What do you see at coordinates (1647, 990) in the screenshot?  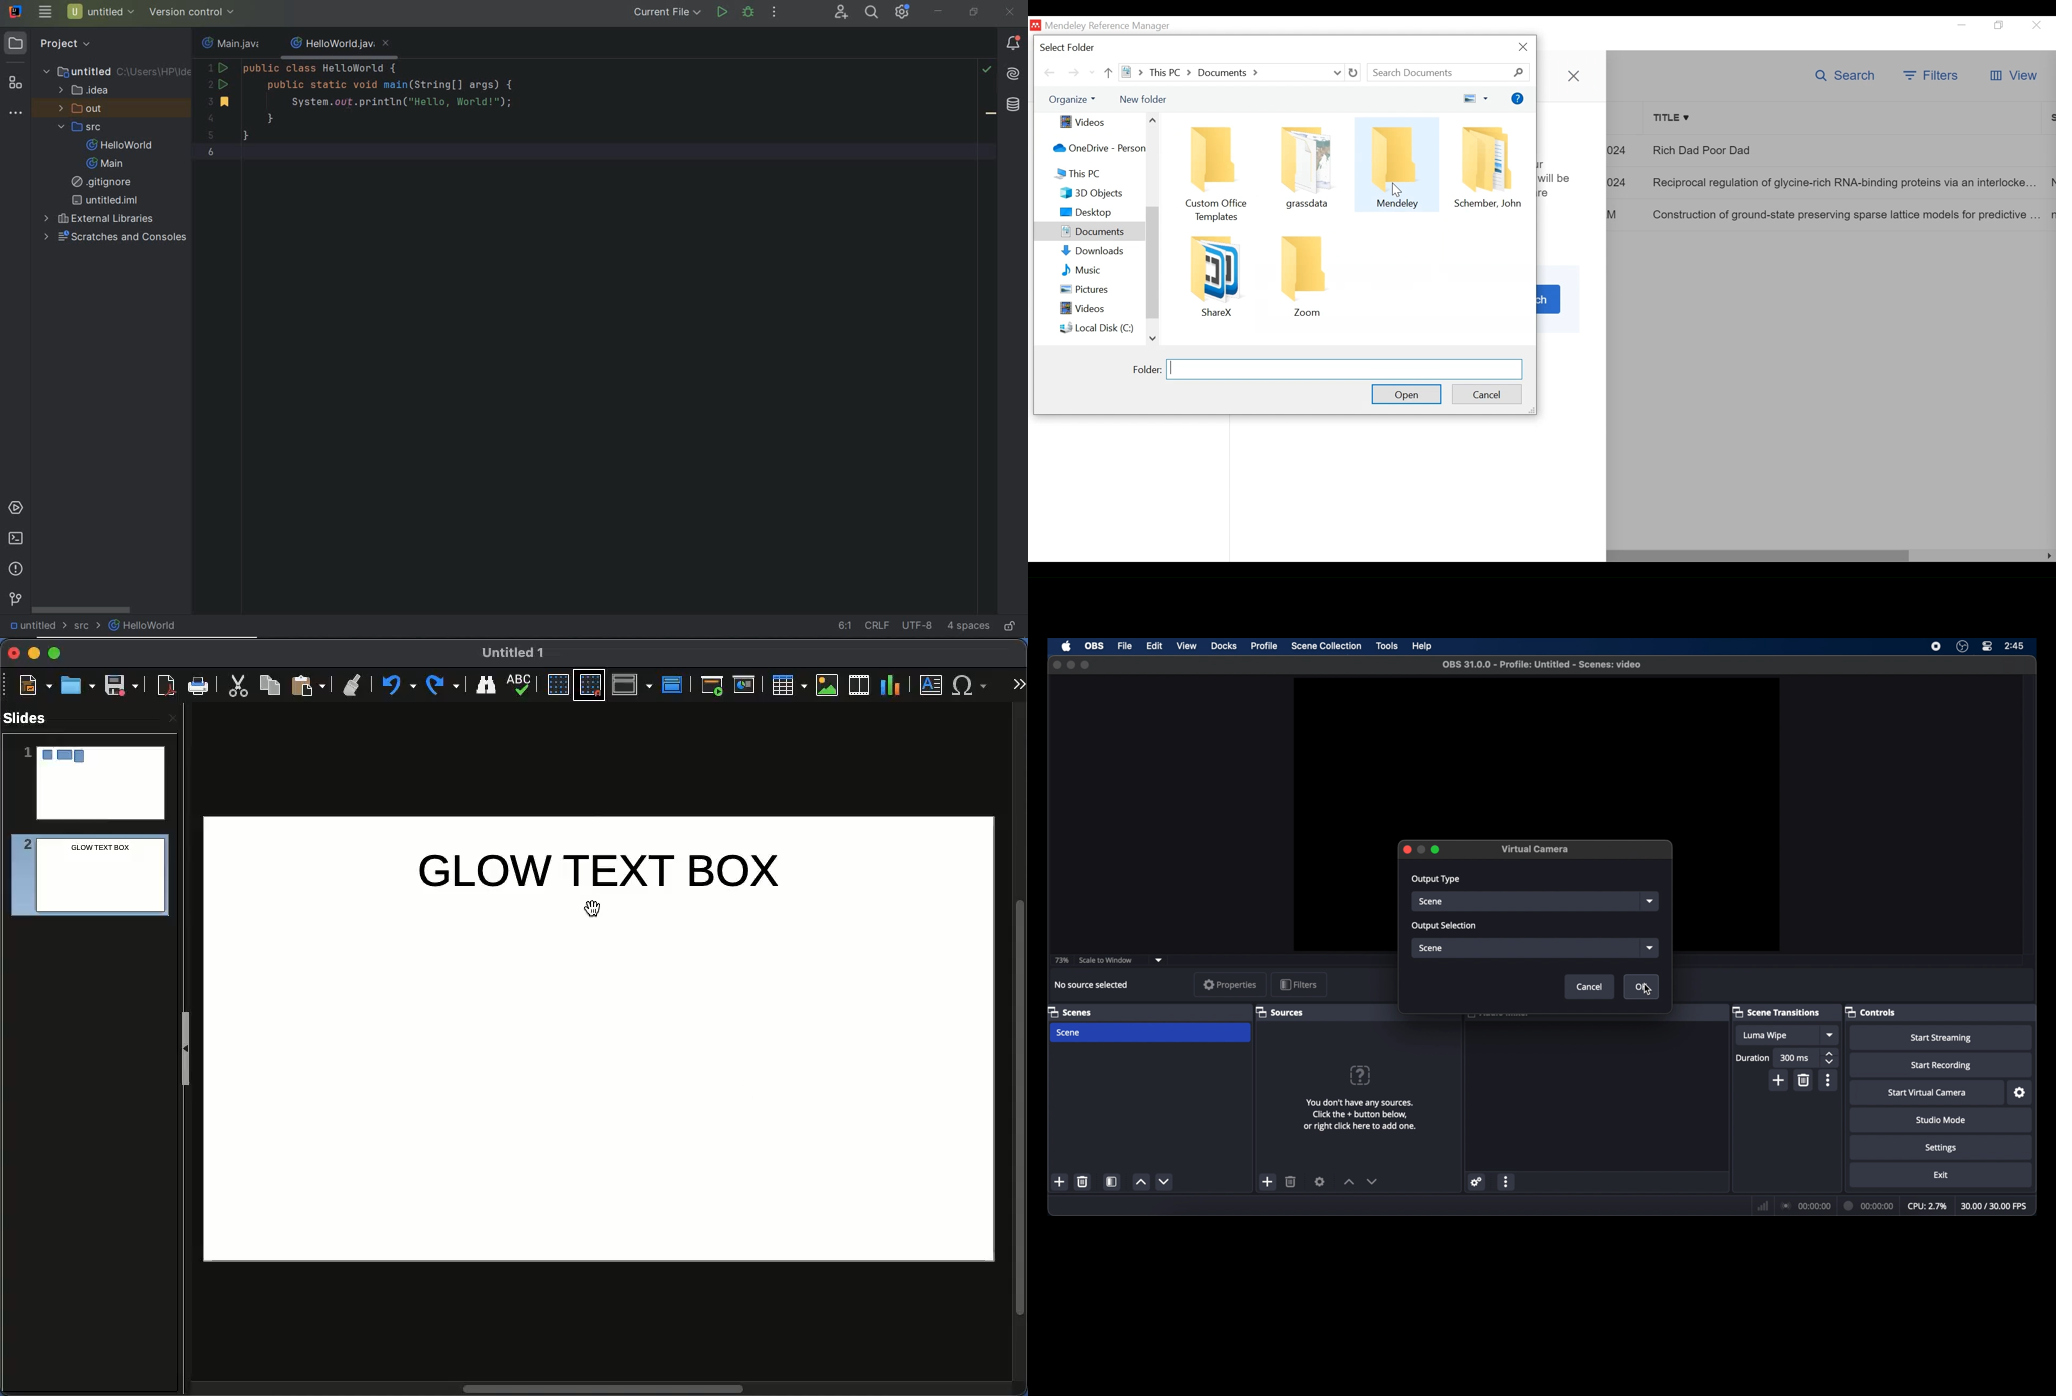 I see `cursor` at bounding box center [1647, 990].